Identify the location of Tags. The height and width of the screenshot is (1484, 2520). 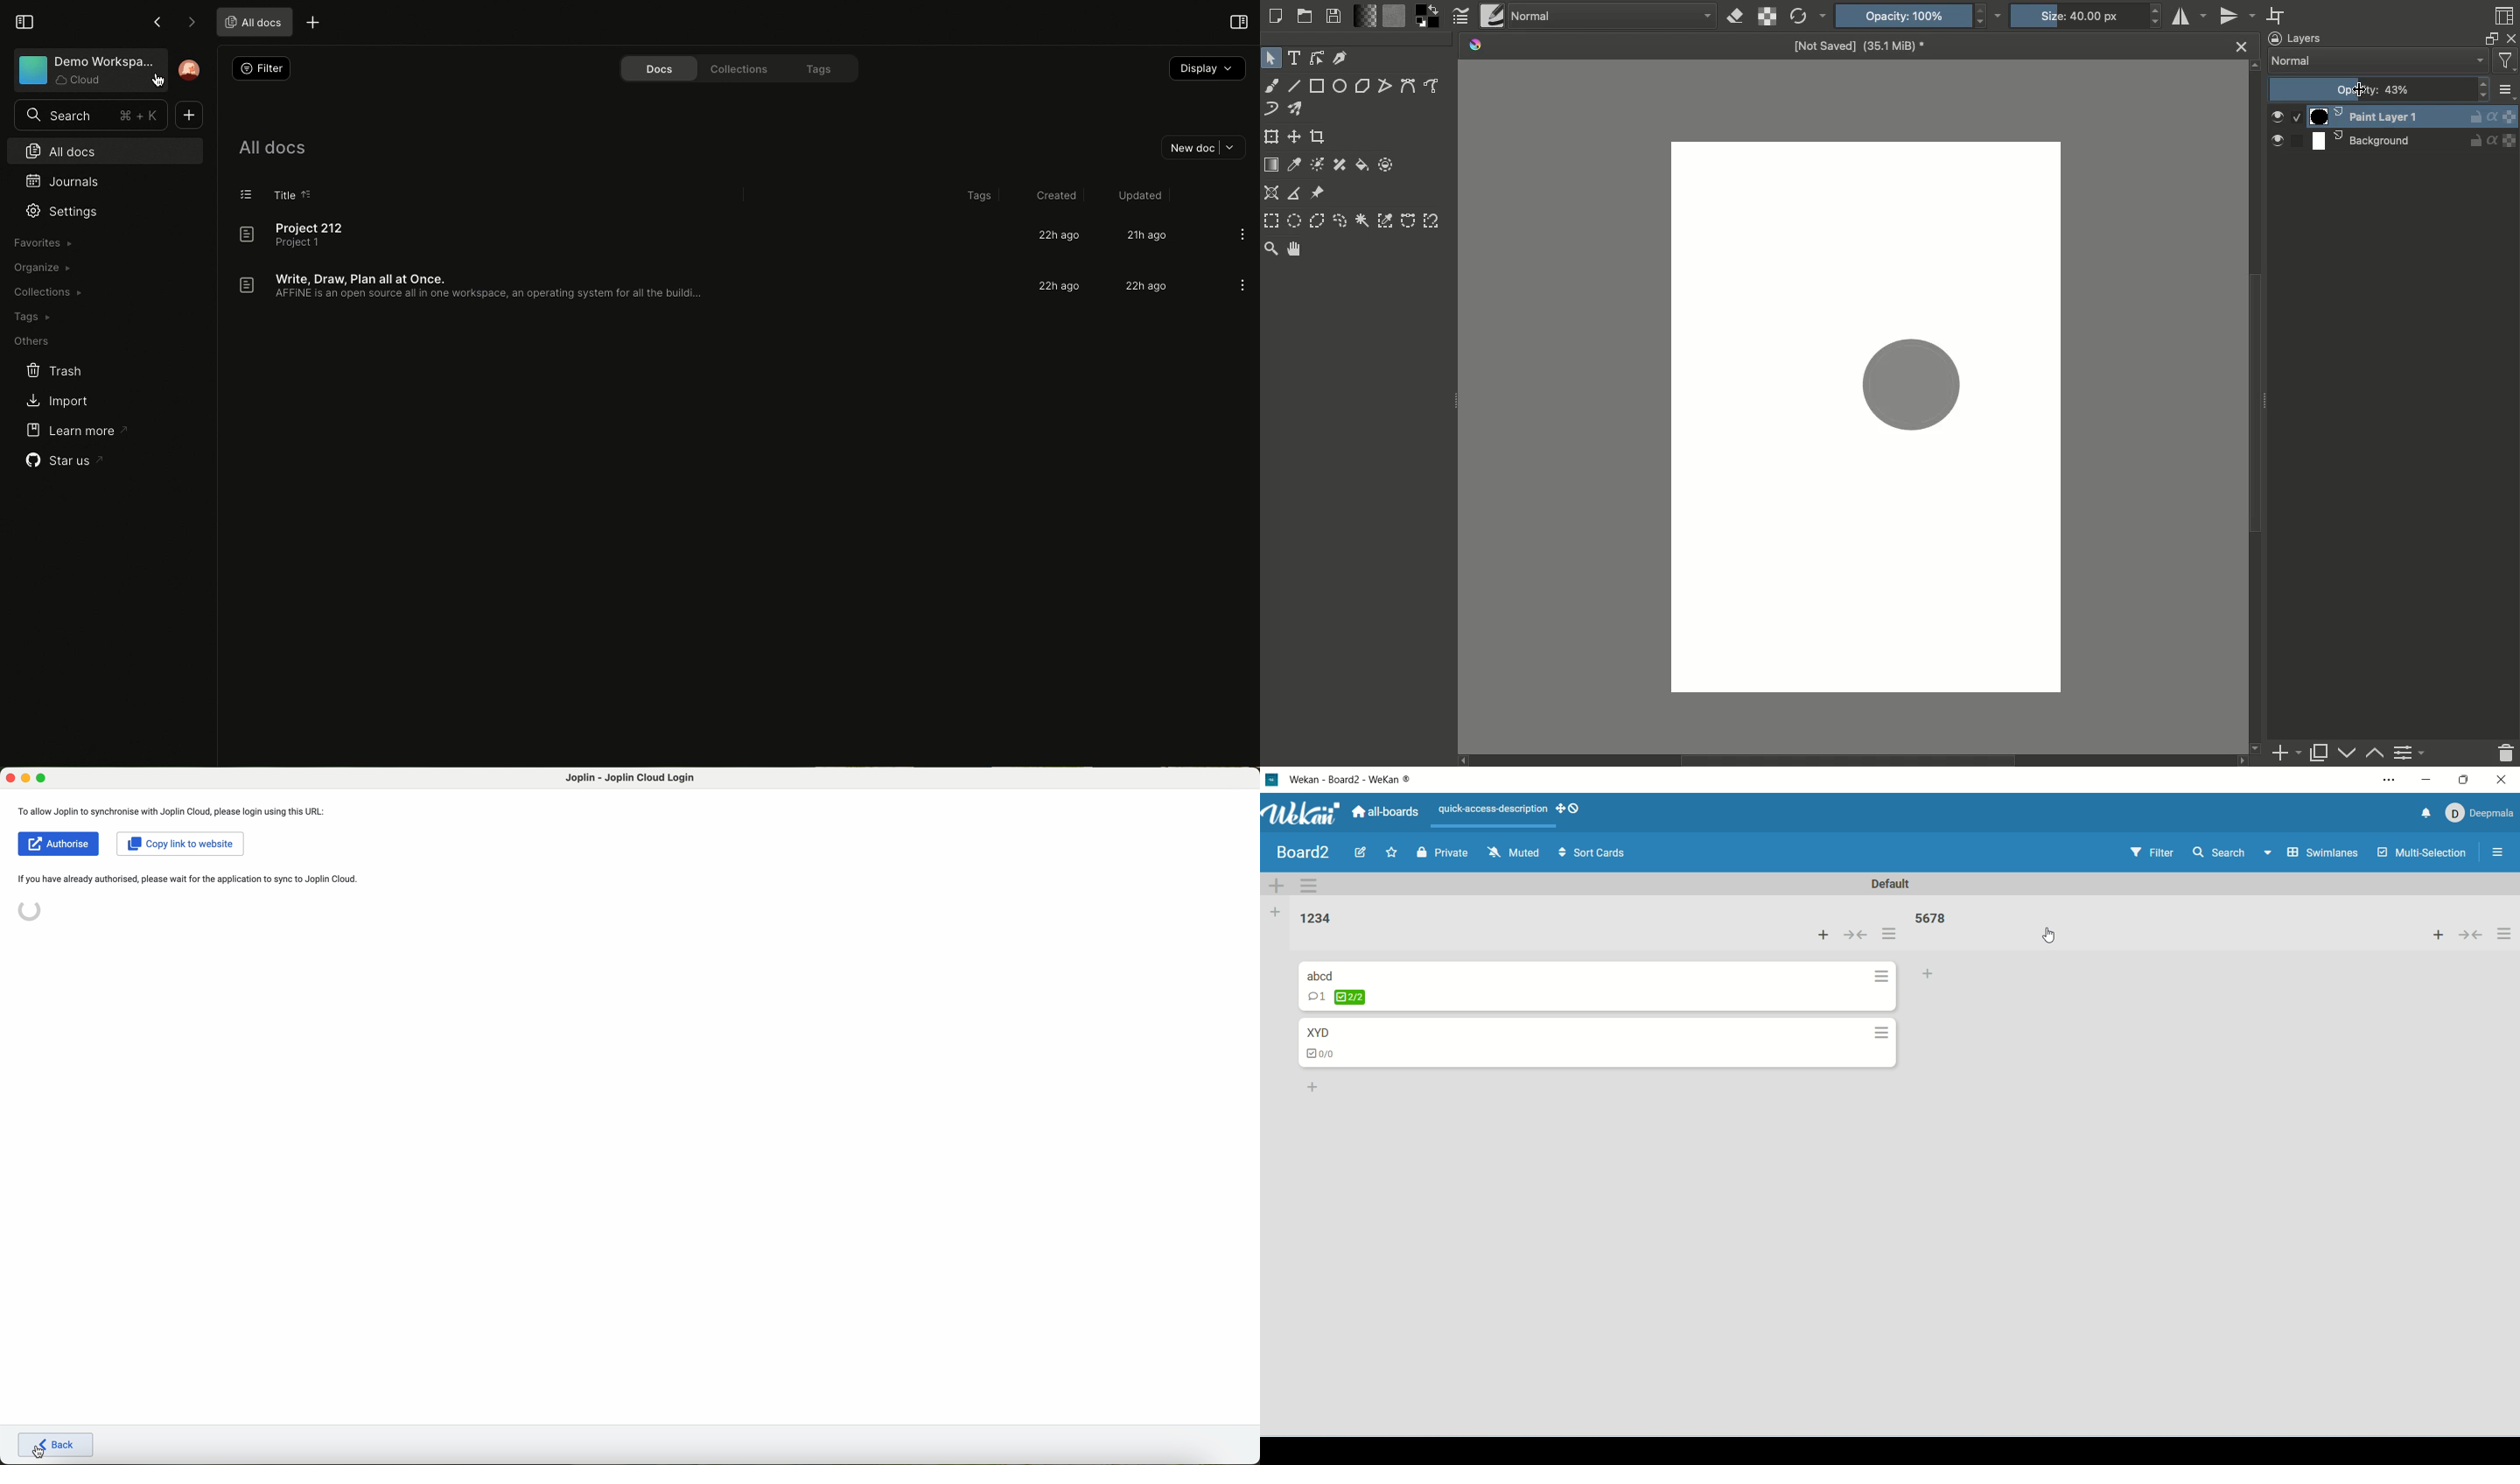
(820, 68).